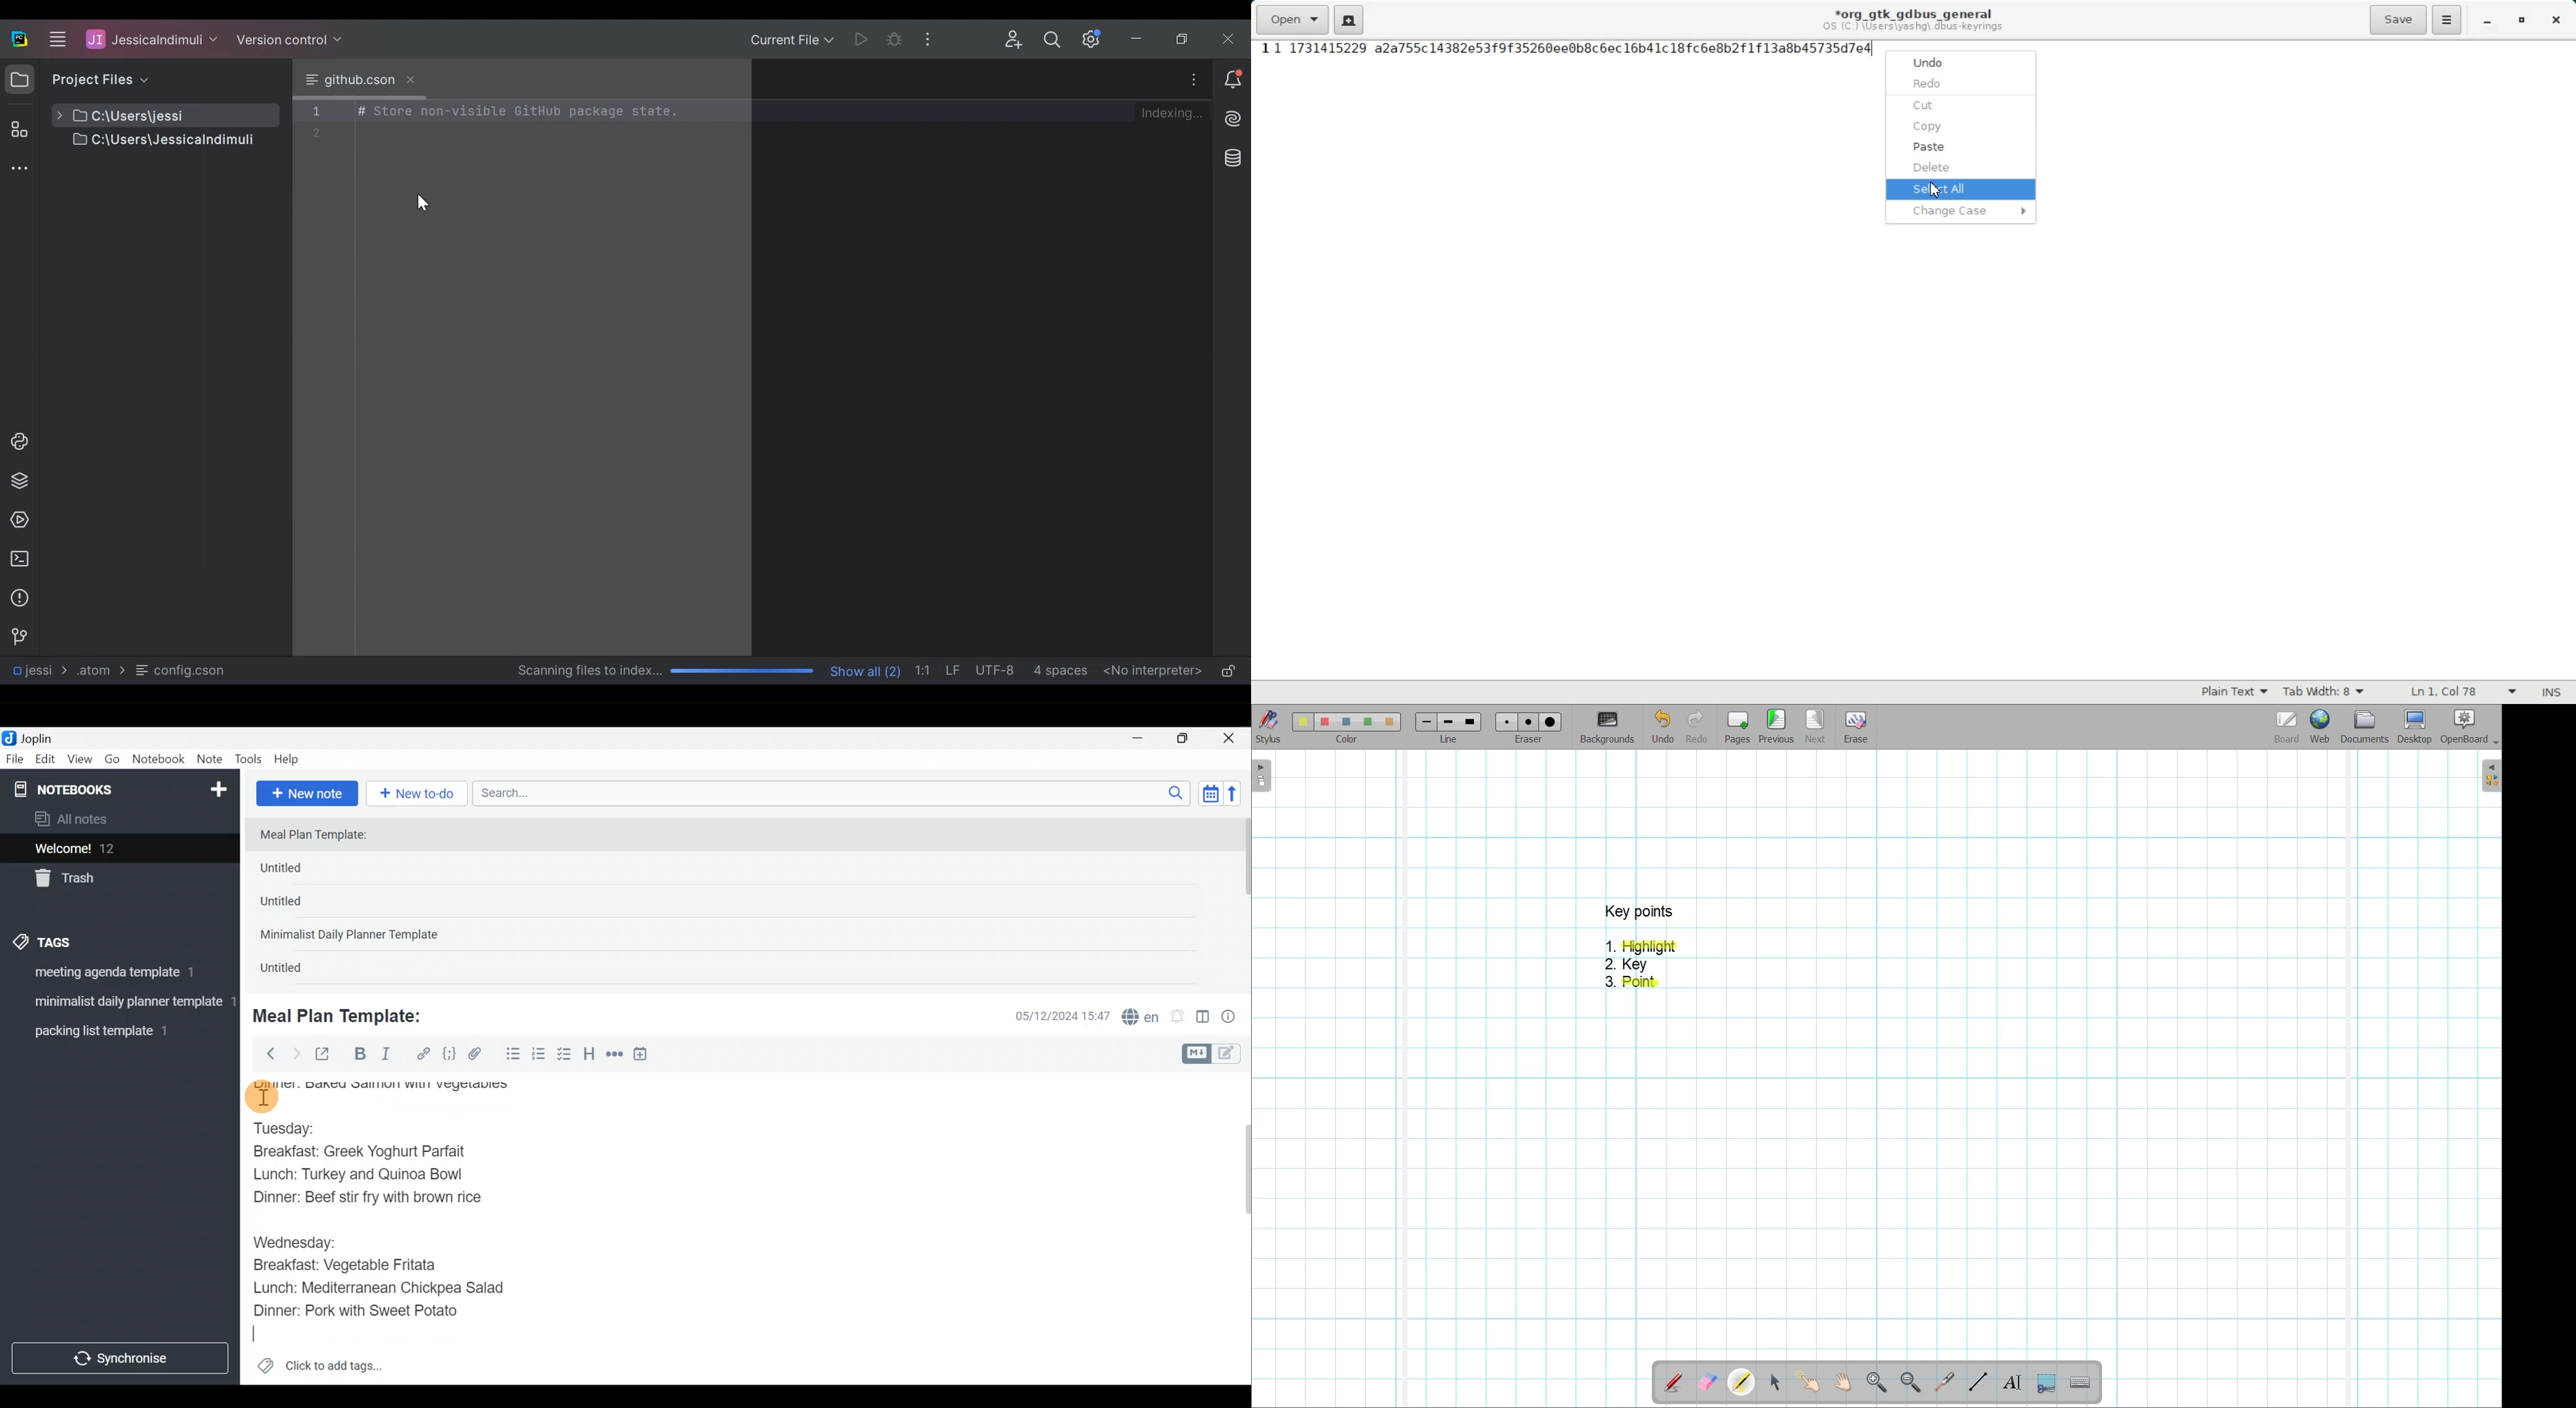 The width and height of the screenshot is (2576, 1428). What do you see at coordinates (1141, 1018) in the screenshot?
I see `Spelling` at bounding box center [1141, 1018].